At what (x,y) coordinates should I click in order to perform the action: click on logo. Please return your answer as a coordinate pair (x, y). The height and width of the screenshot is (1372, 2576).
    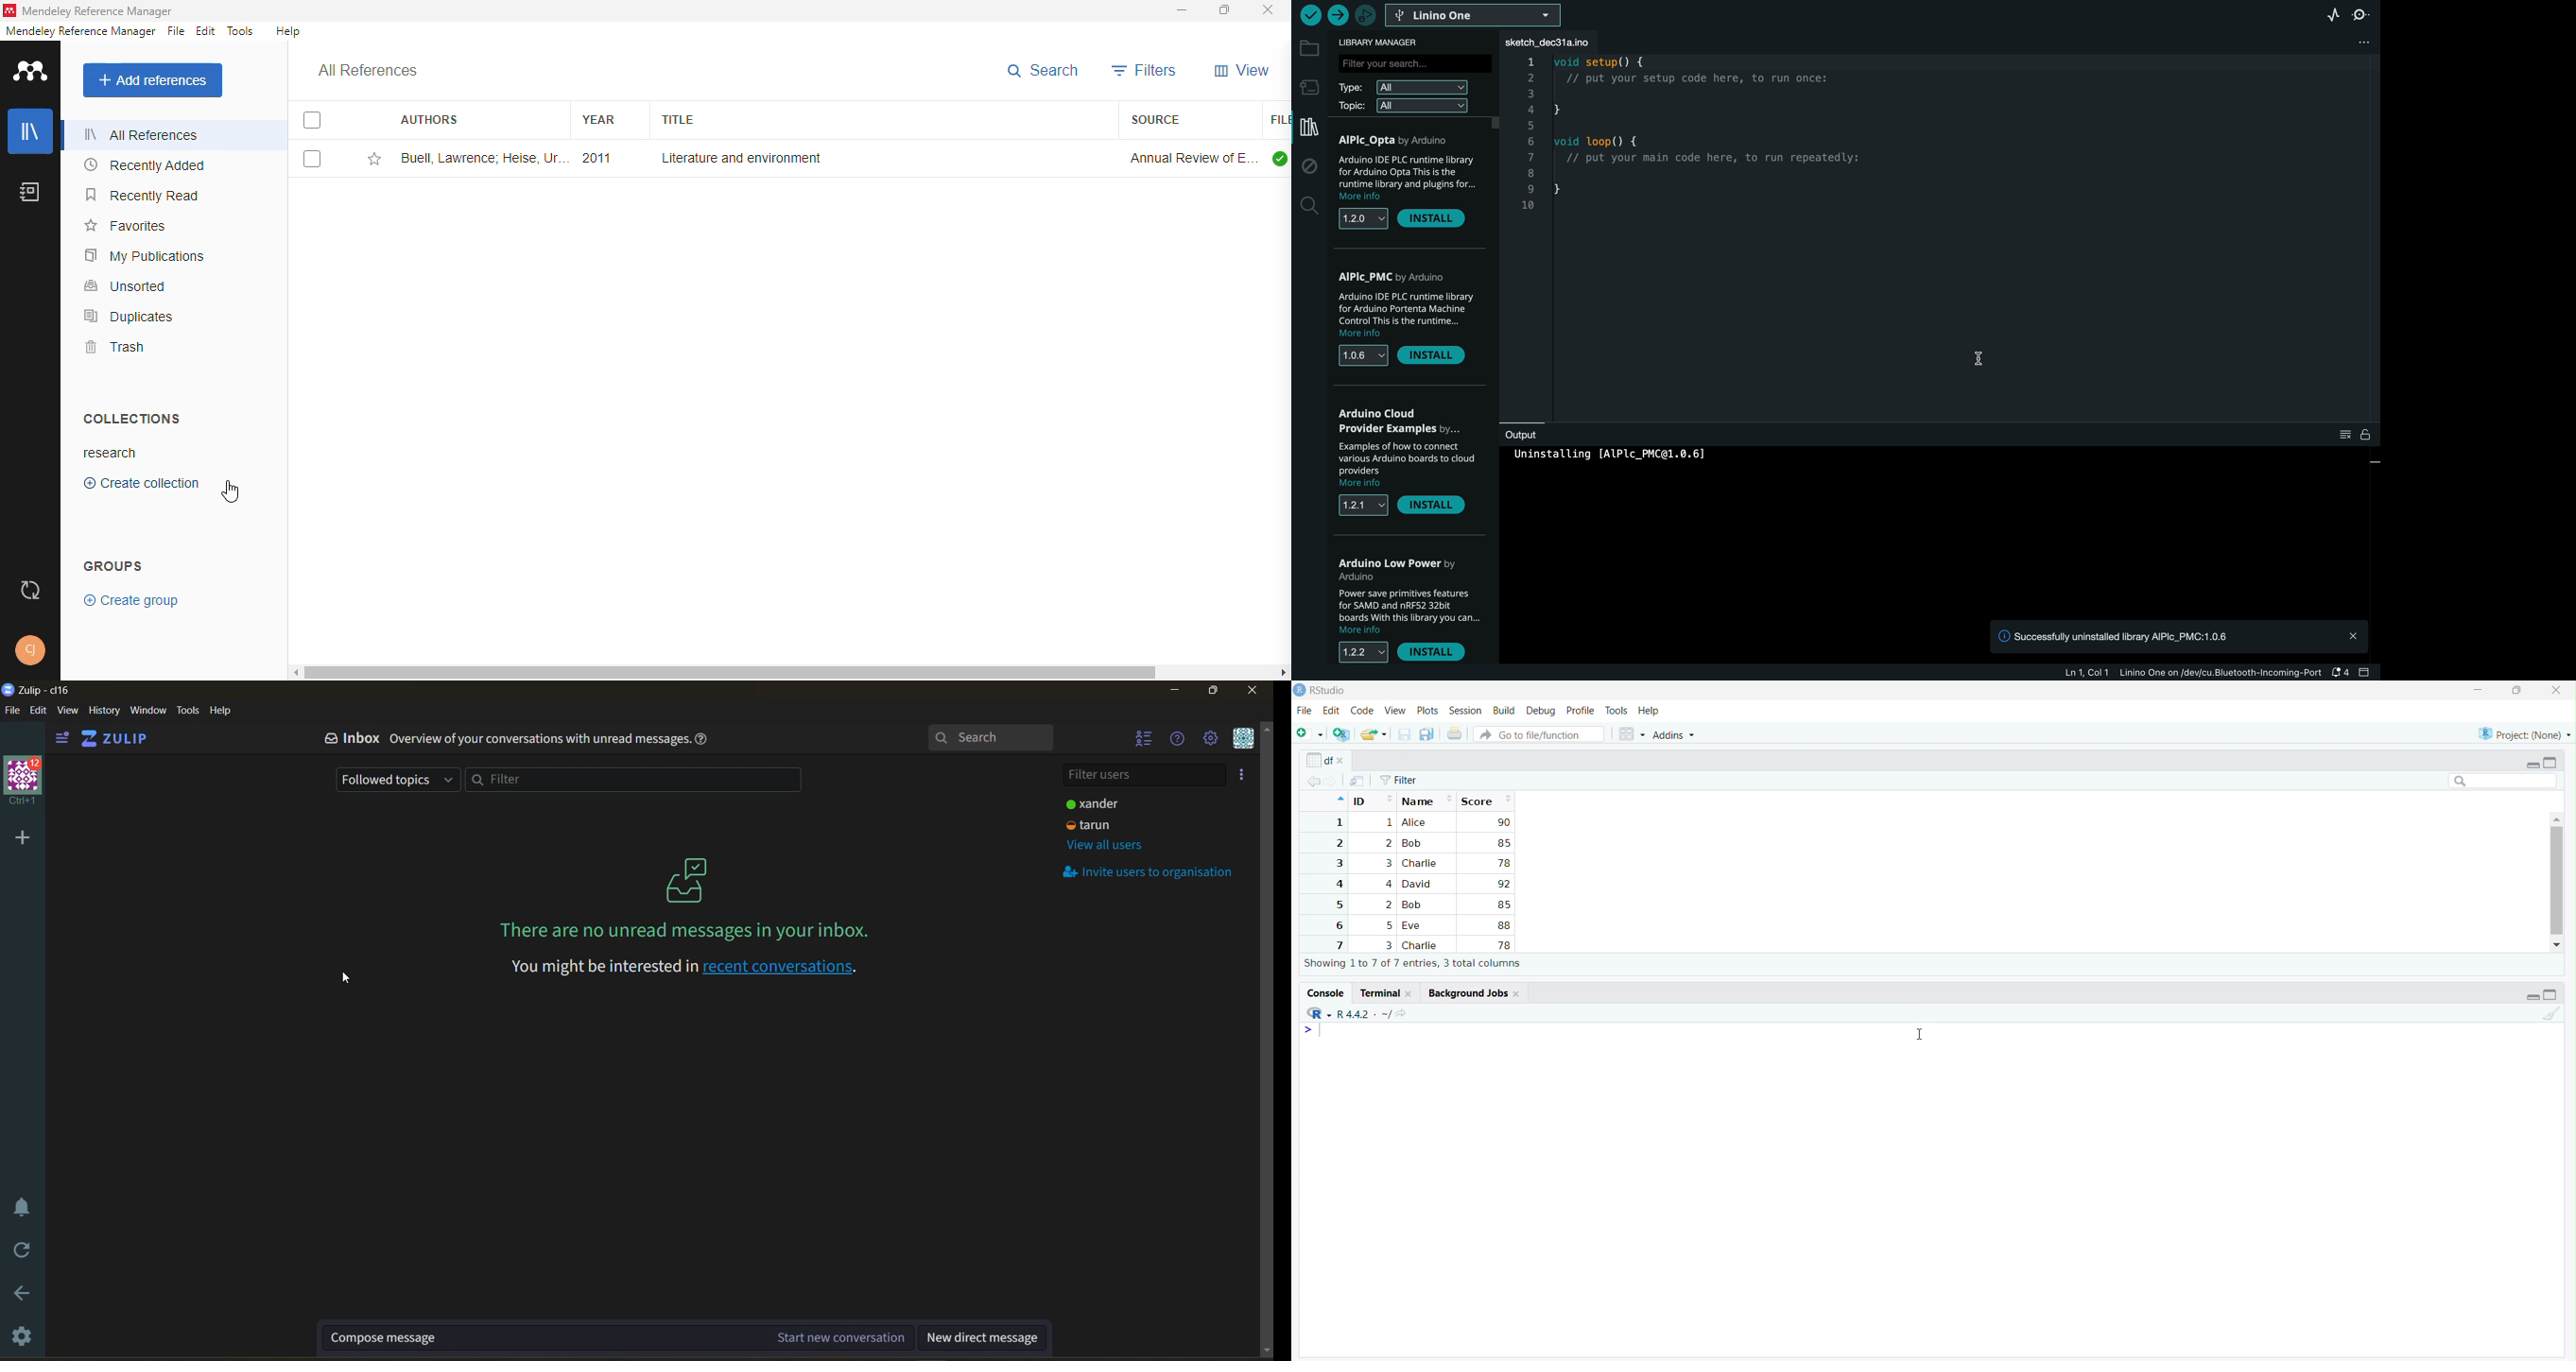
    Looking at the image, I should click on (31, 71).